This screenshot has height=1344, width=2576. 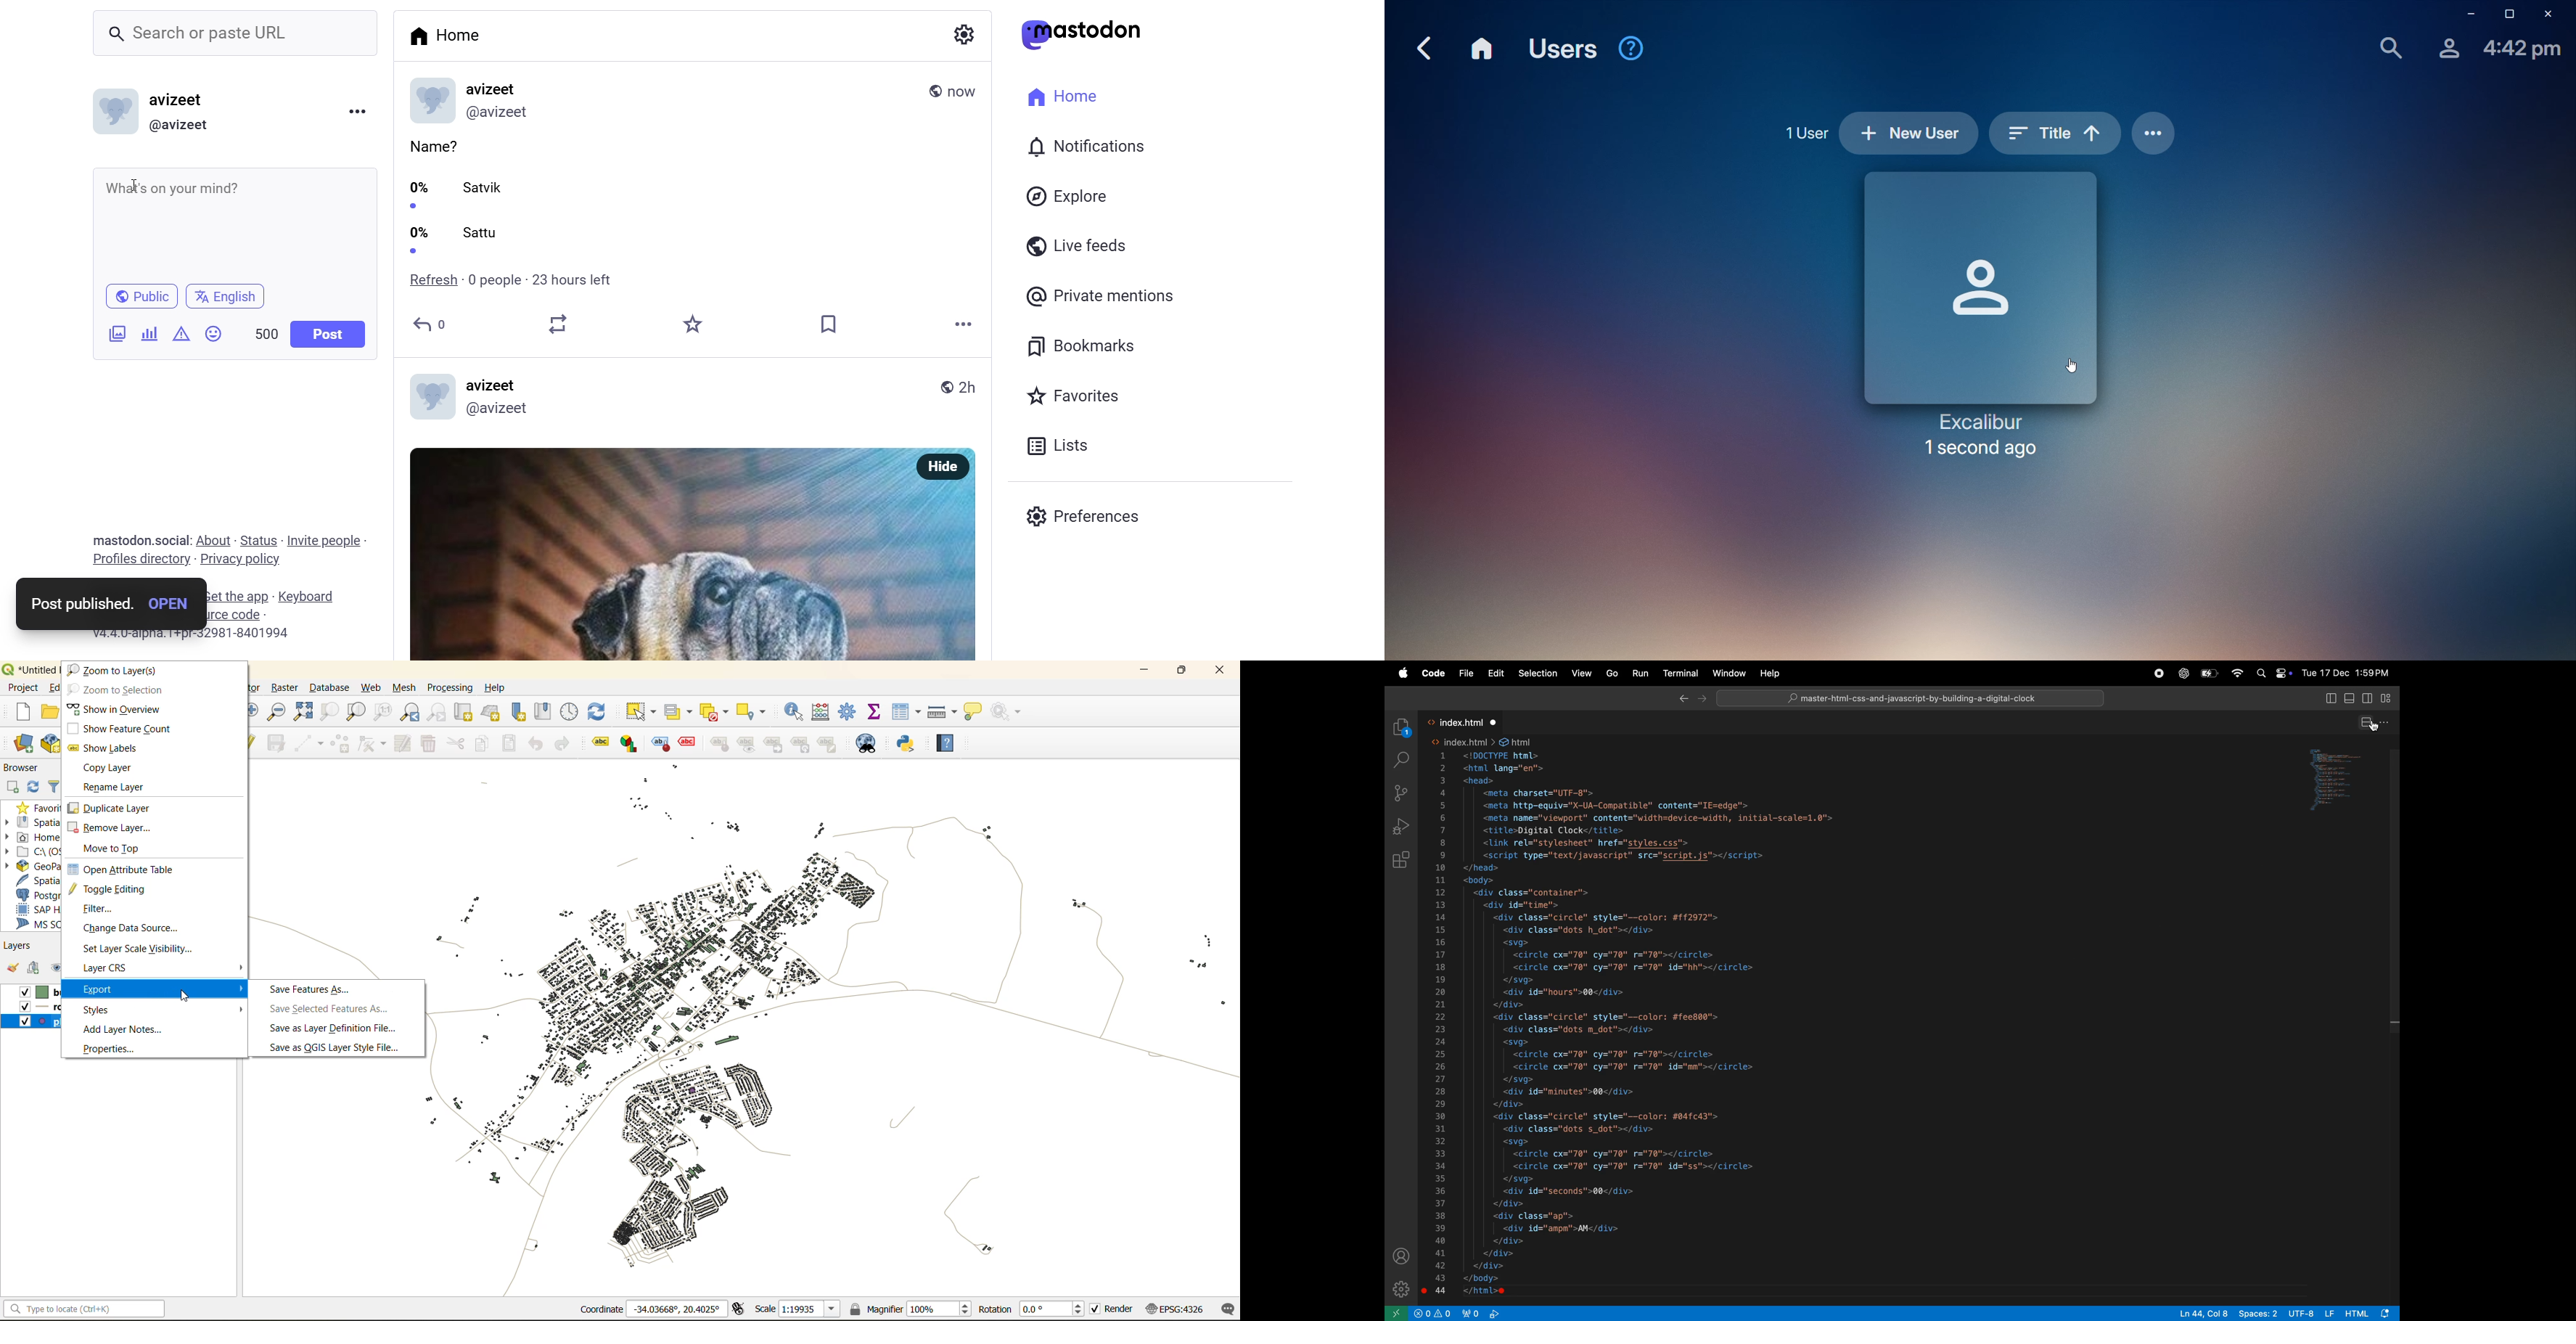 I want to click on @avizeet, so click(x=503, y=409).